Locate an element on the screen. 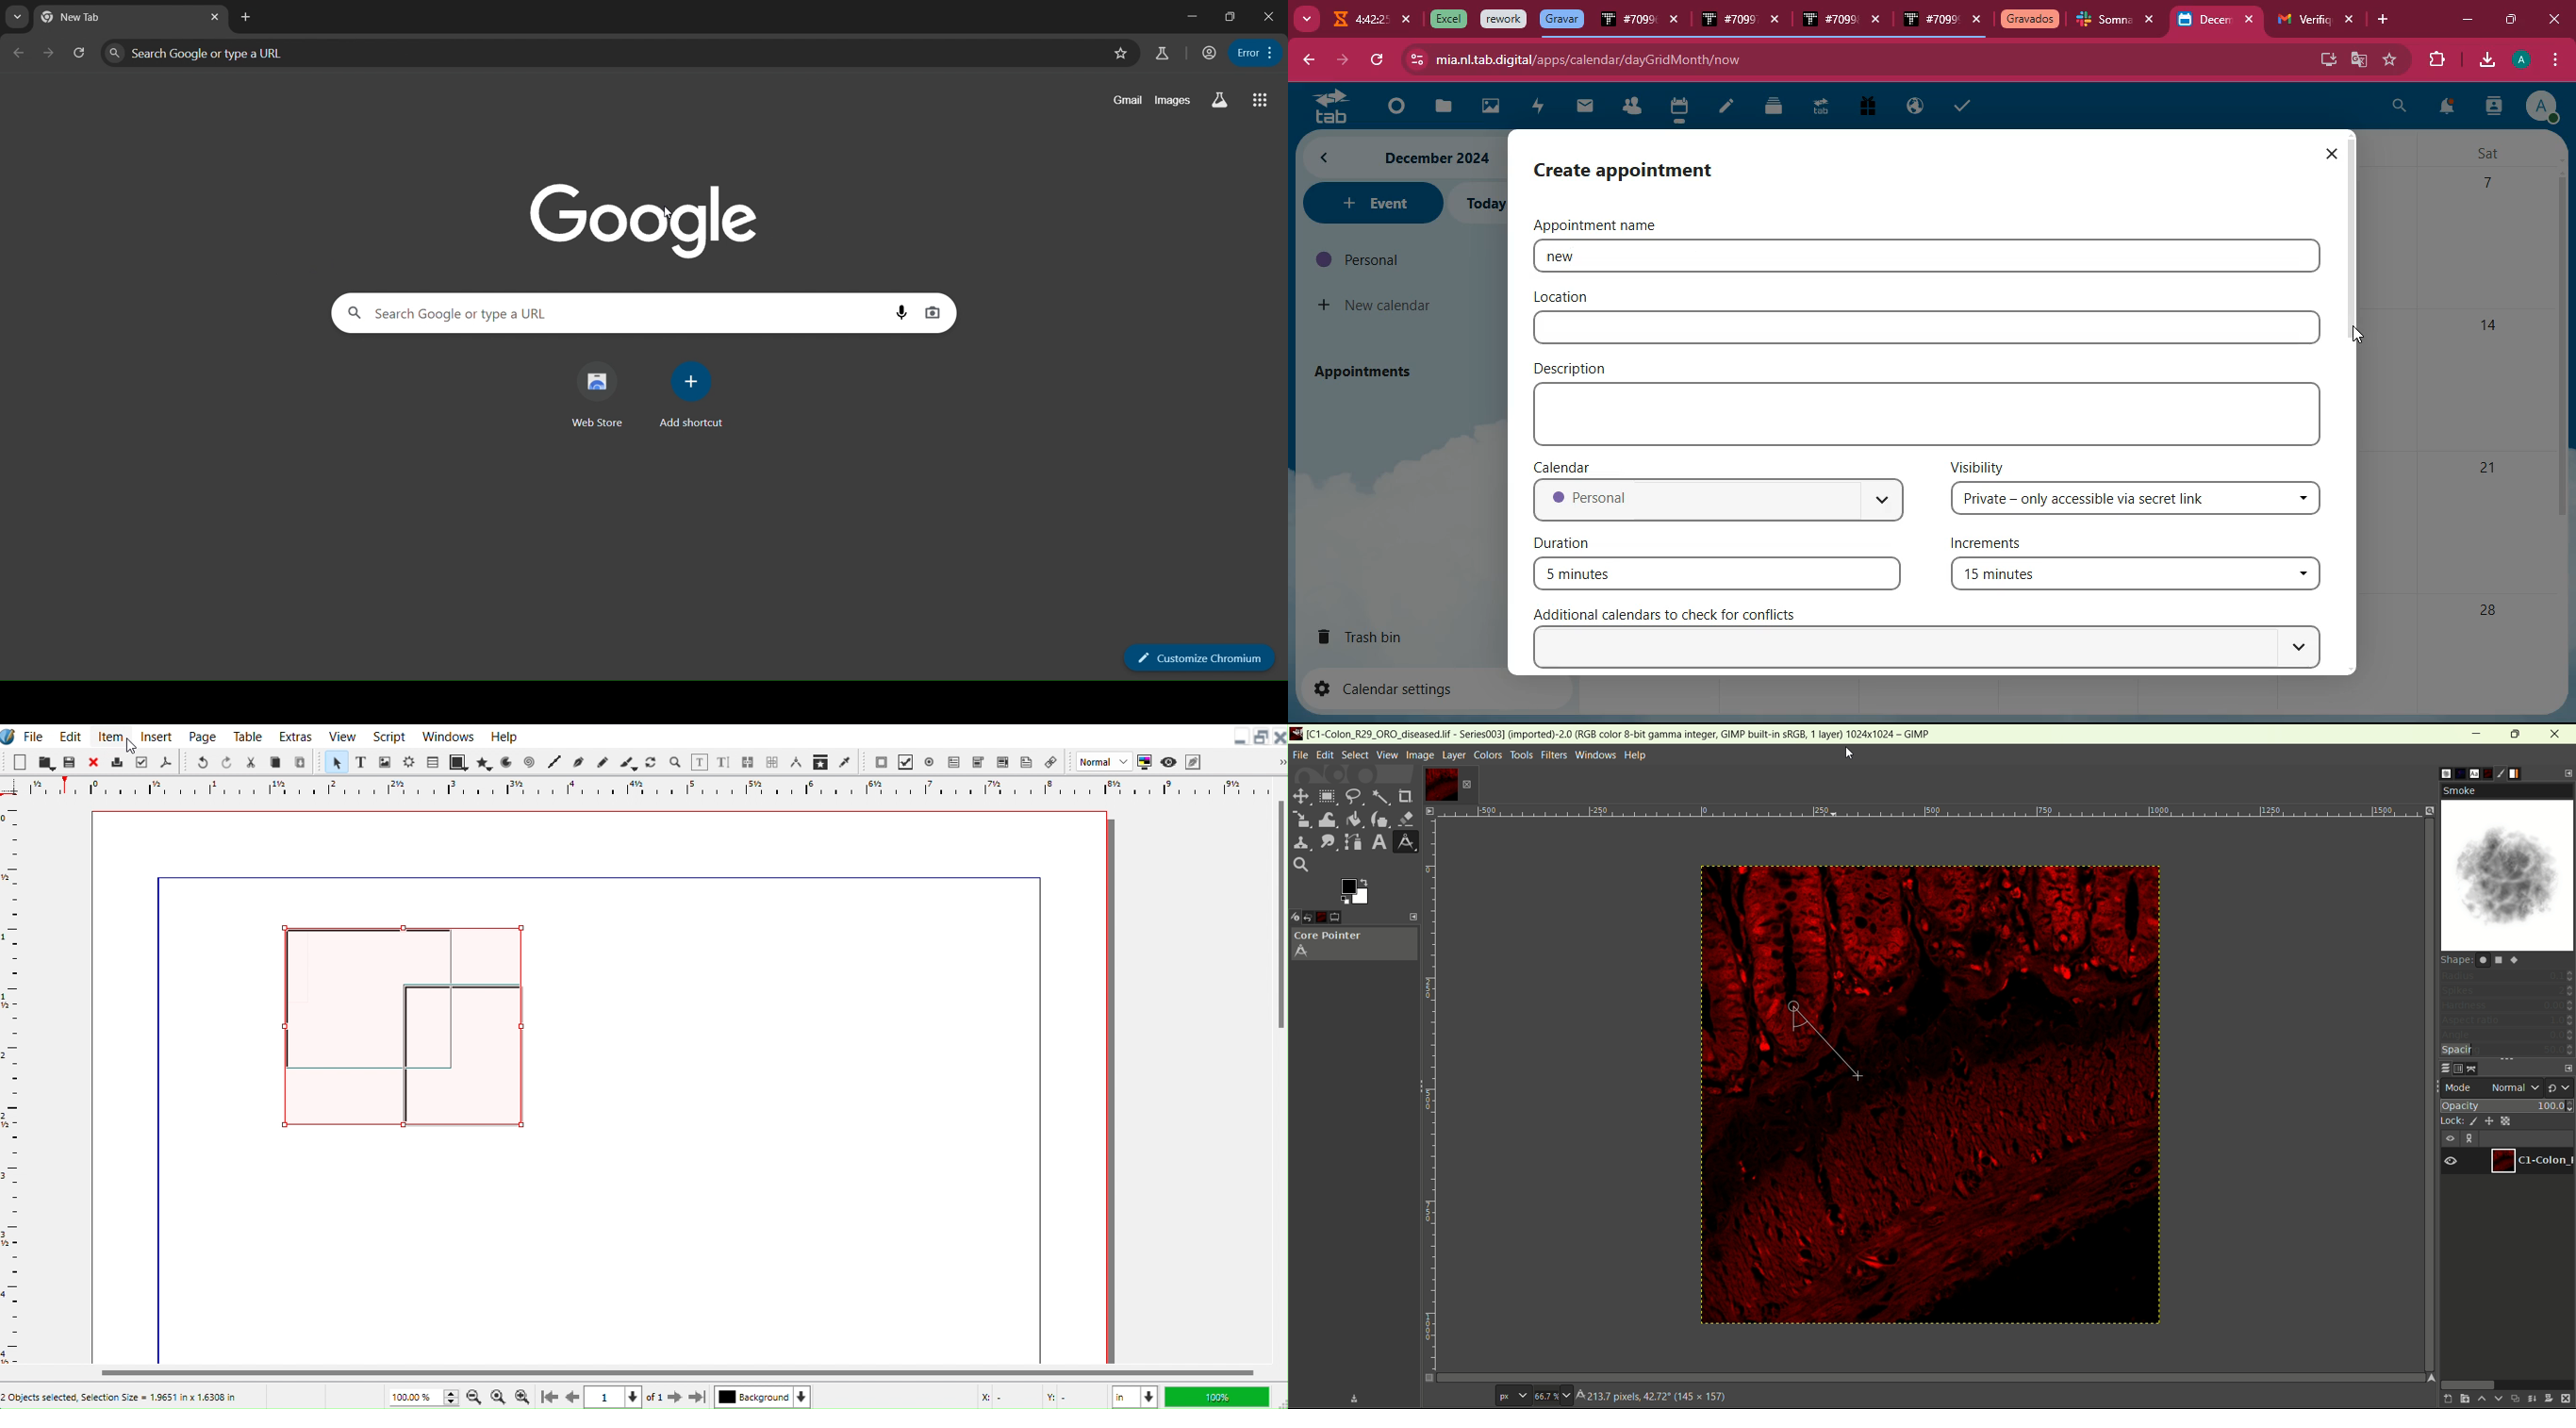 This screenshot has width=2576, height=1428. PDF Combo Box is located at coordinates (978, 761).